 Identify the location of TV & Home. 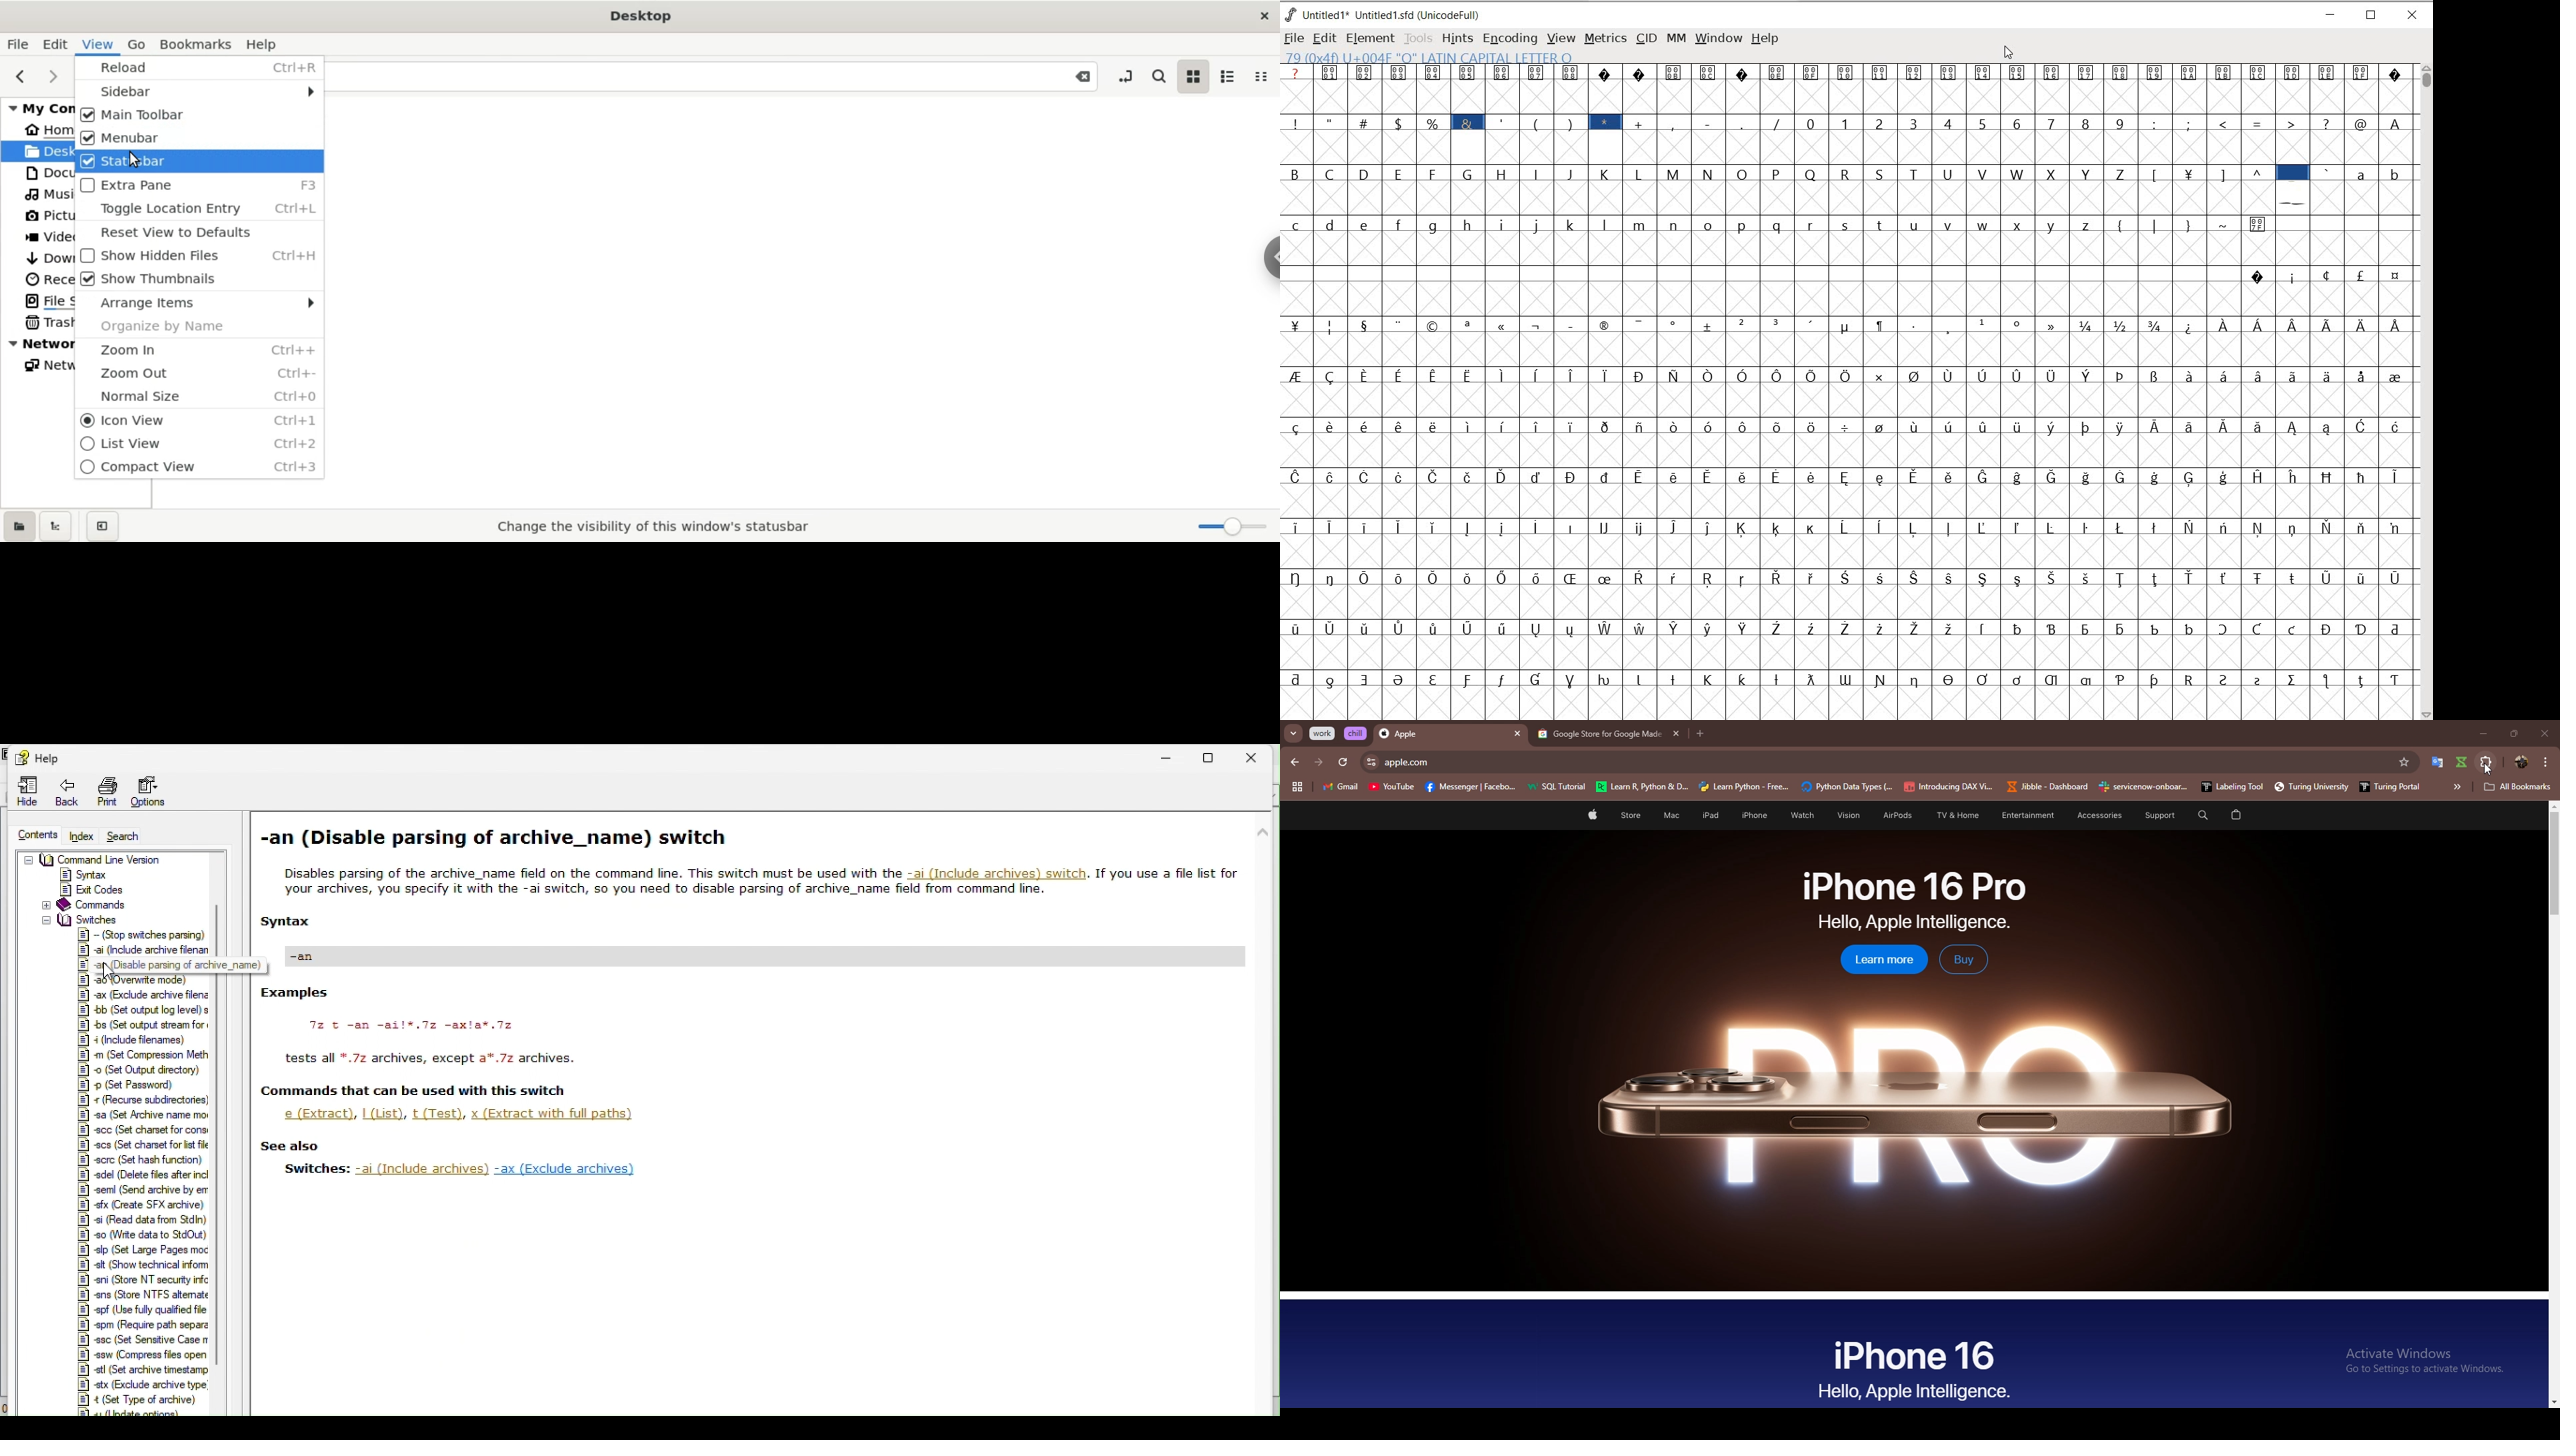
(1955, 816).